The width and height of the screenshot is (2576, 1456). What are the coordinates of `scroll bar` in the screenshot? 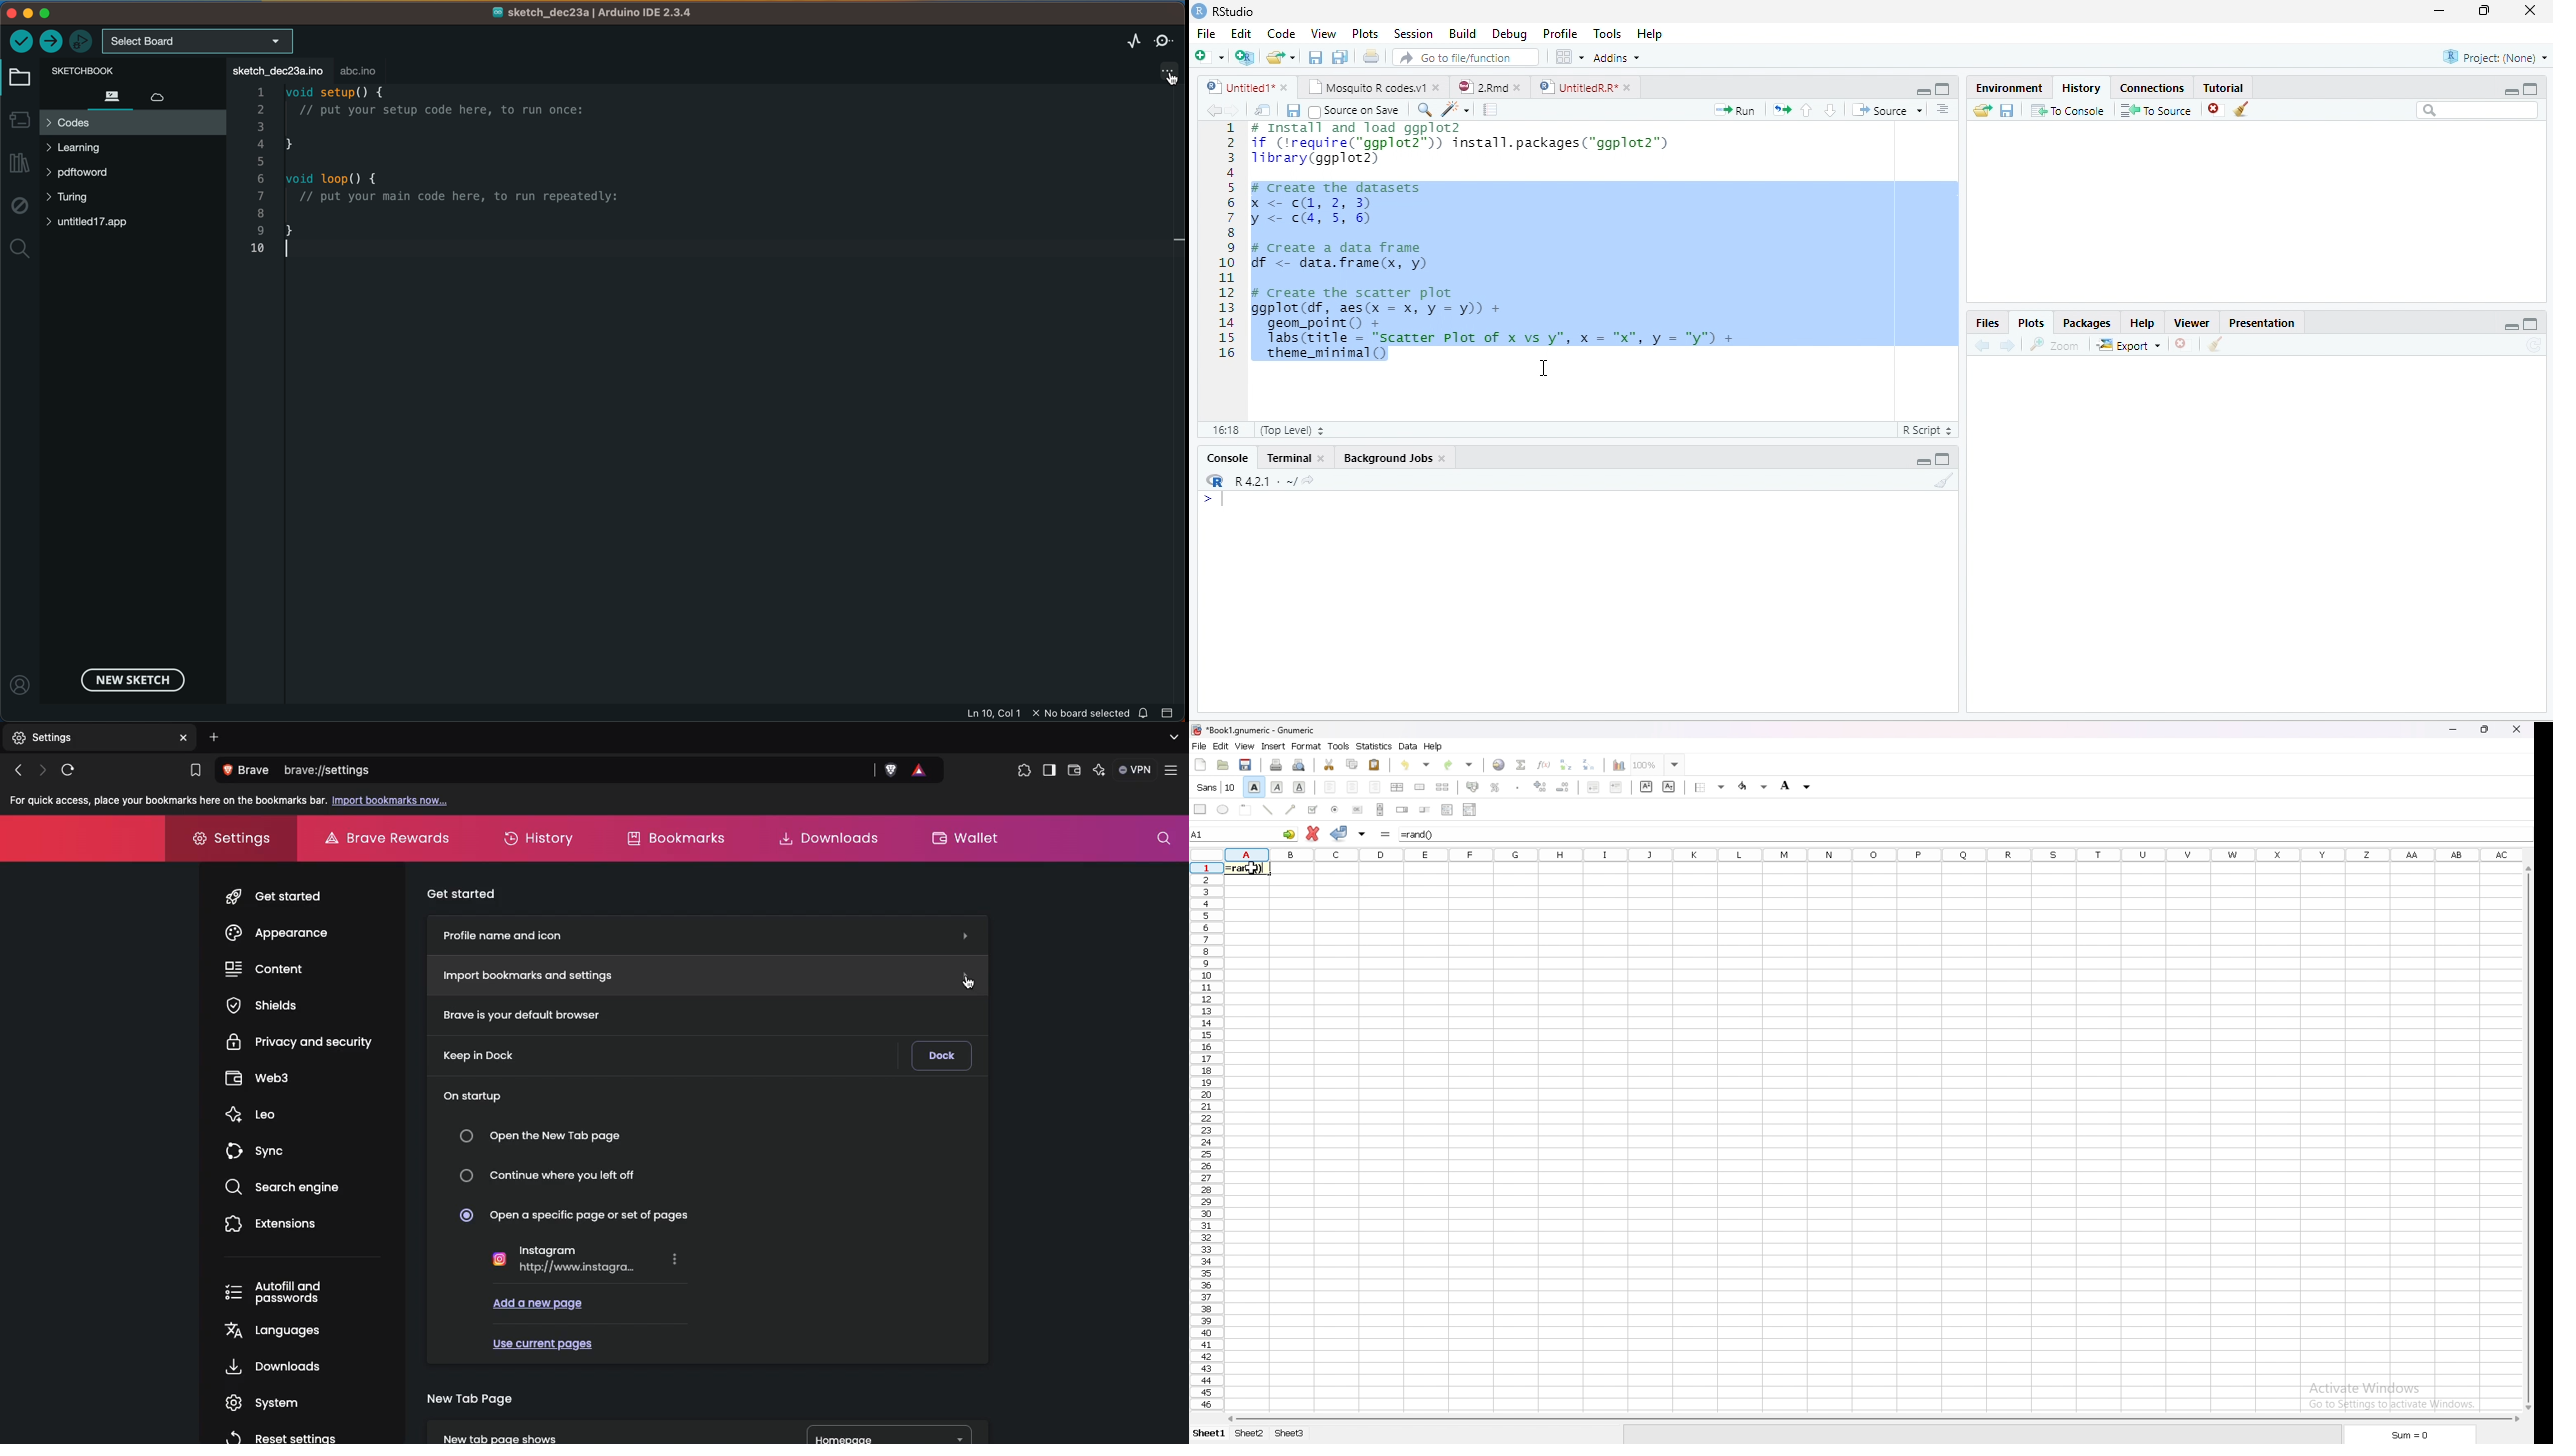 It's located at (2529, 1137).